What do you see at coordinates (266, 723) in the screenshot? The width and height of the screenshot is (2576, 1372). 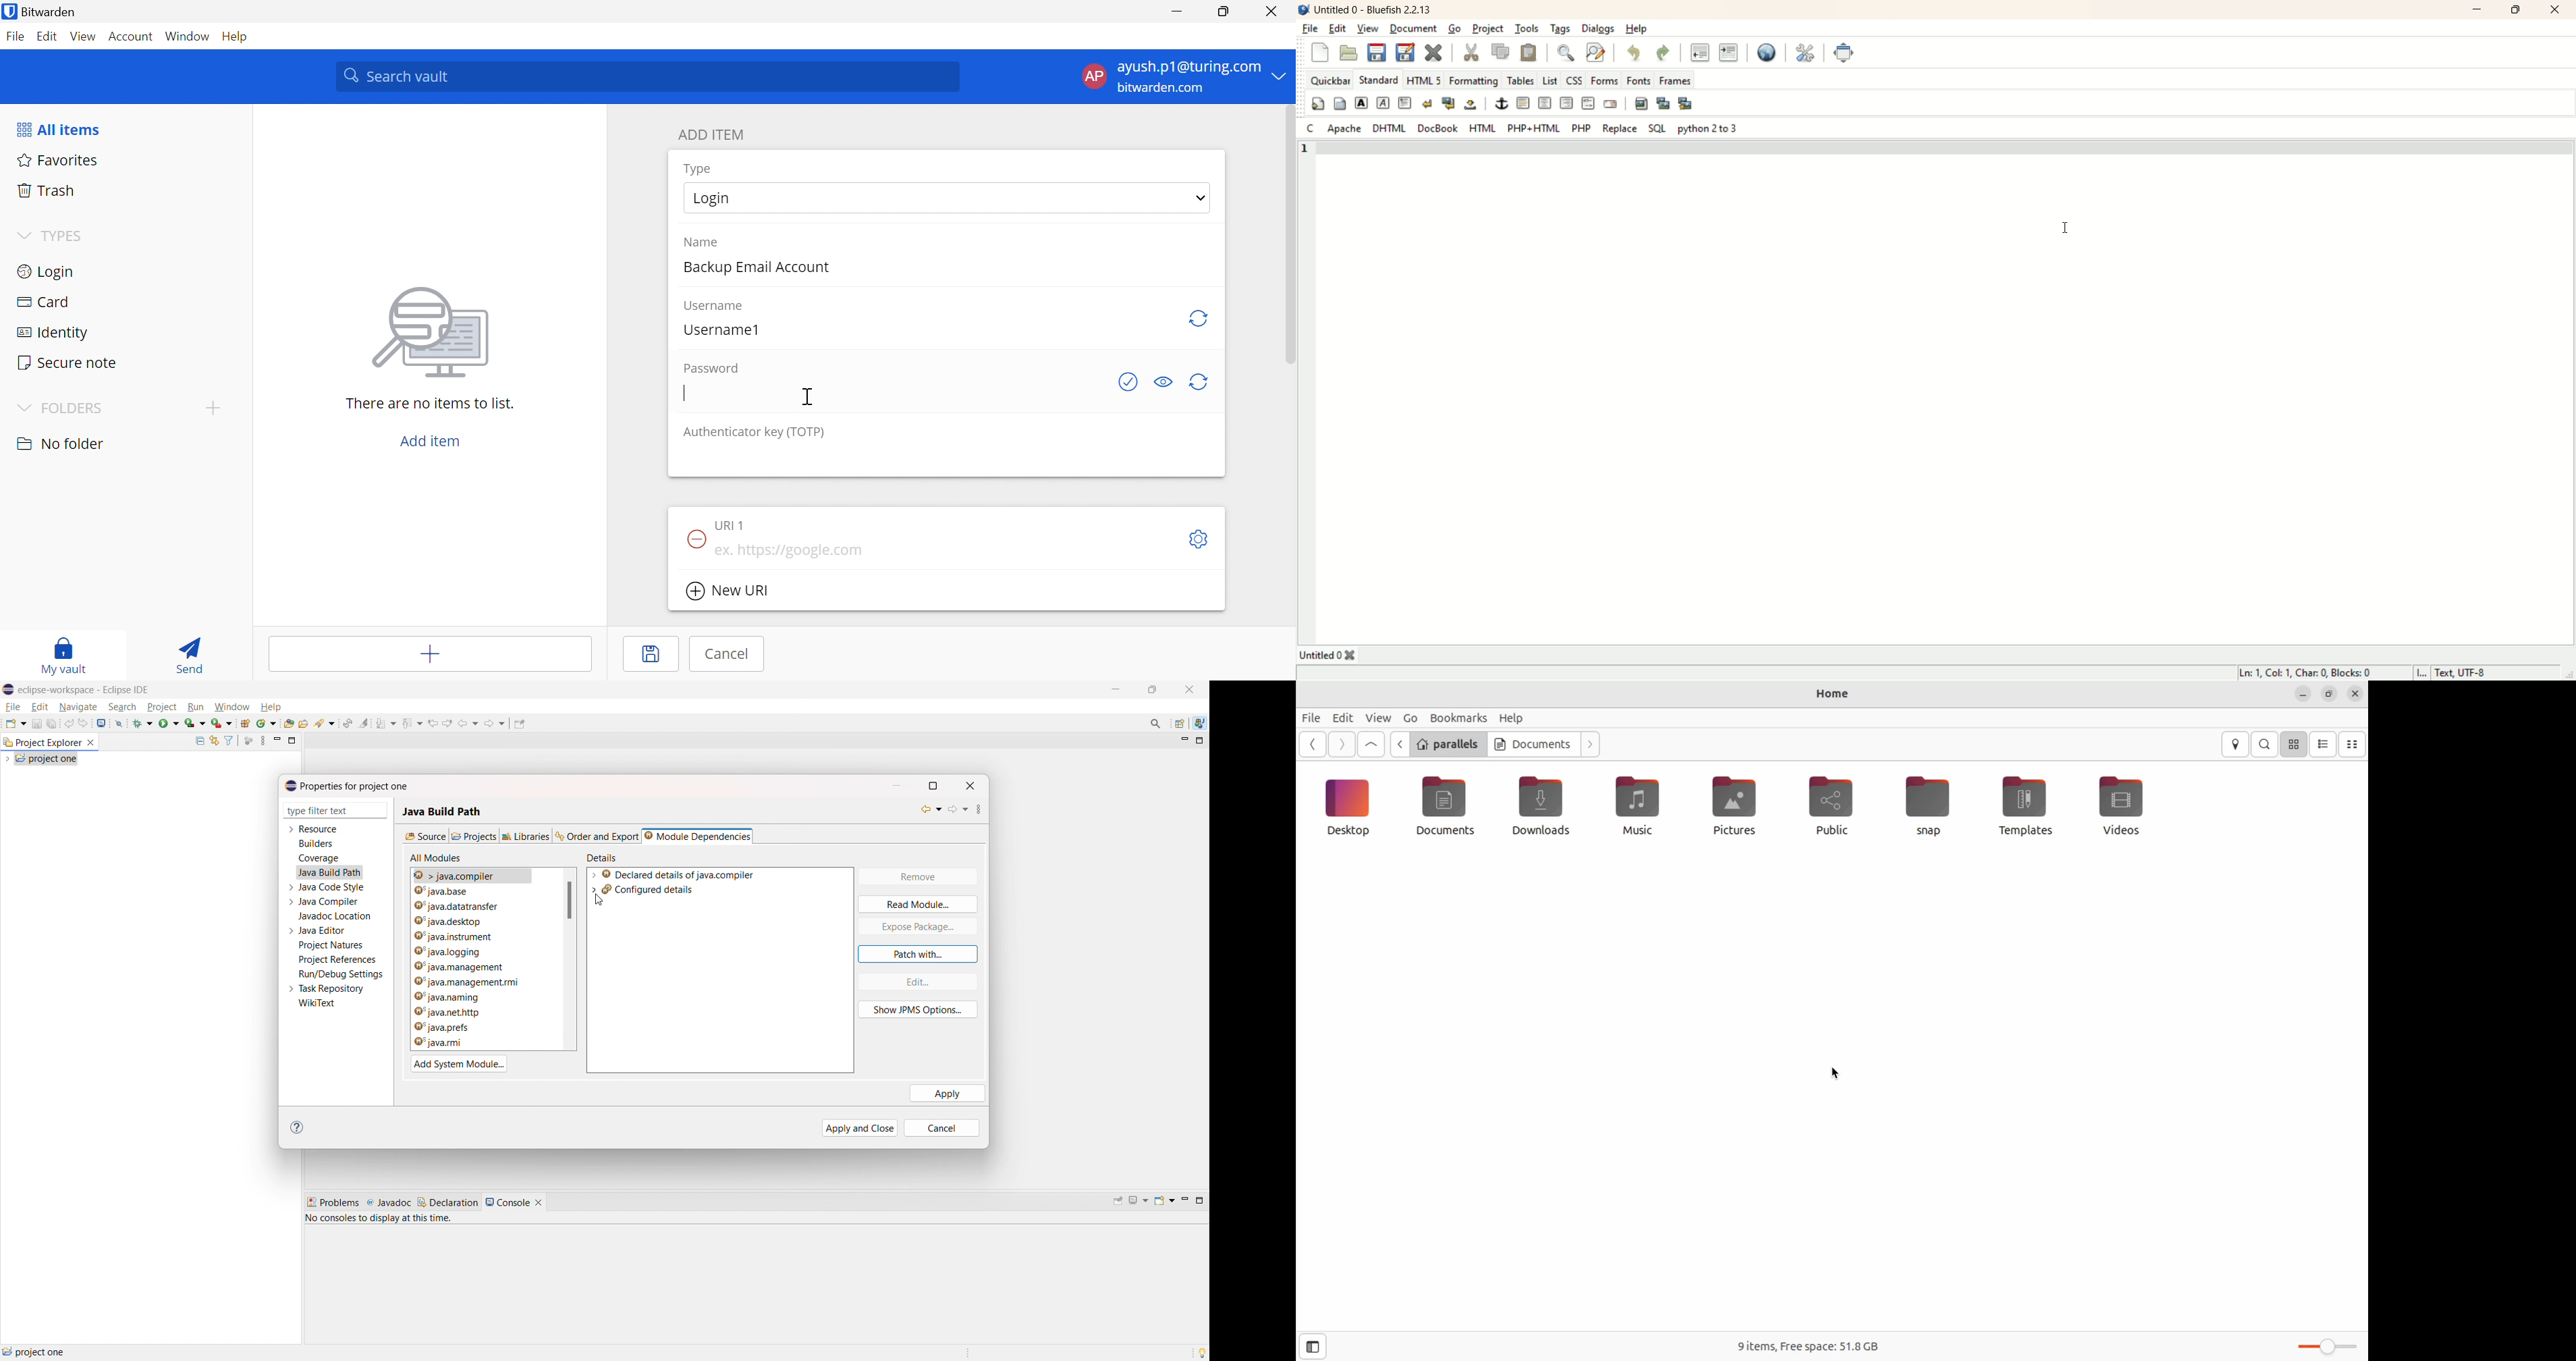 I see `new java class` at bounding box center [266, 723].